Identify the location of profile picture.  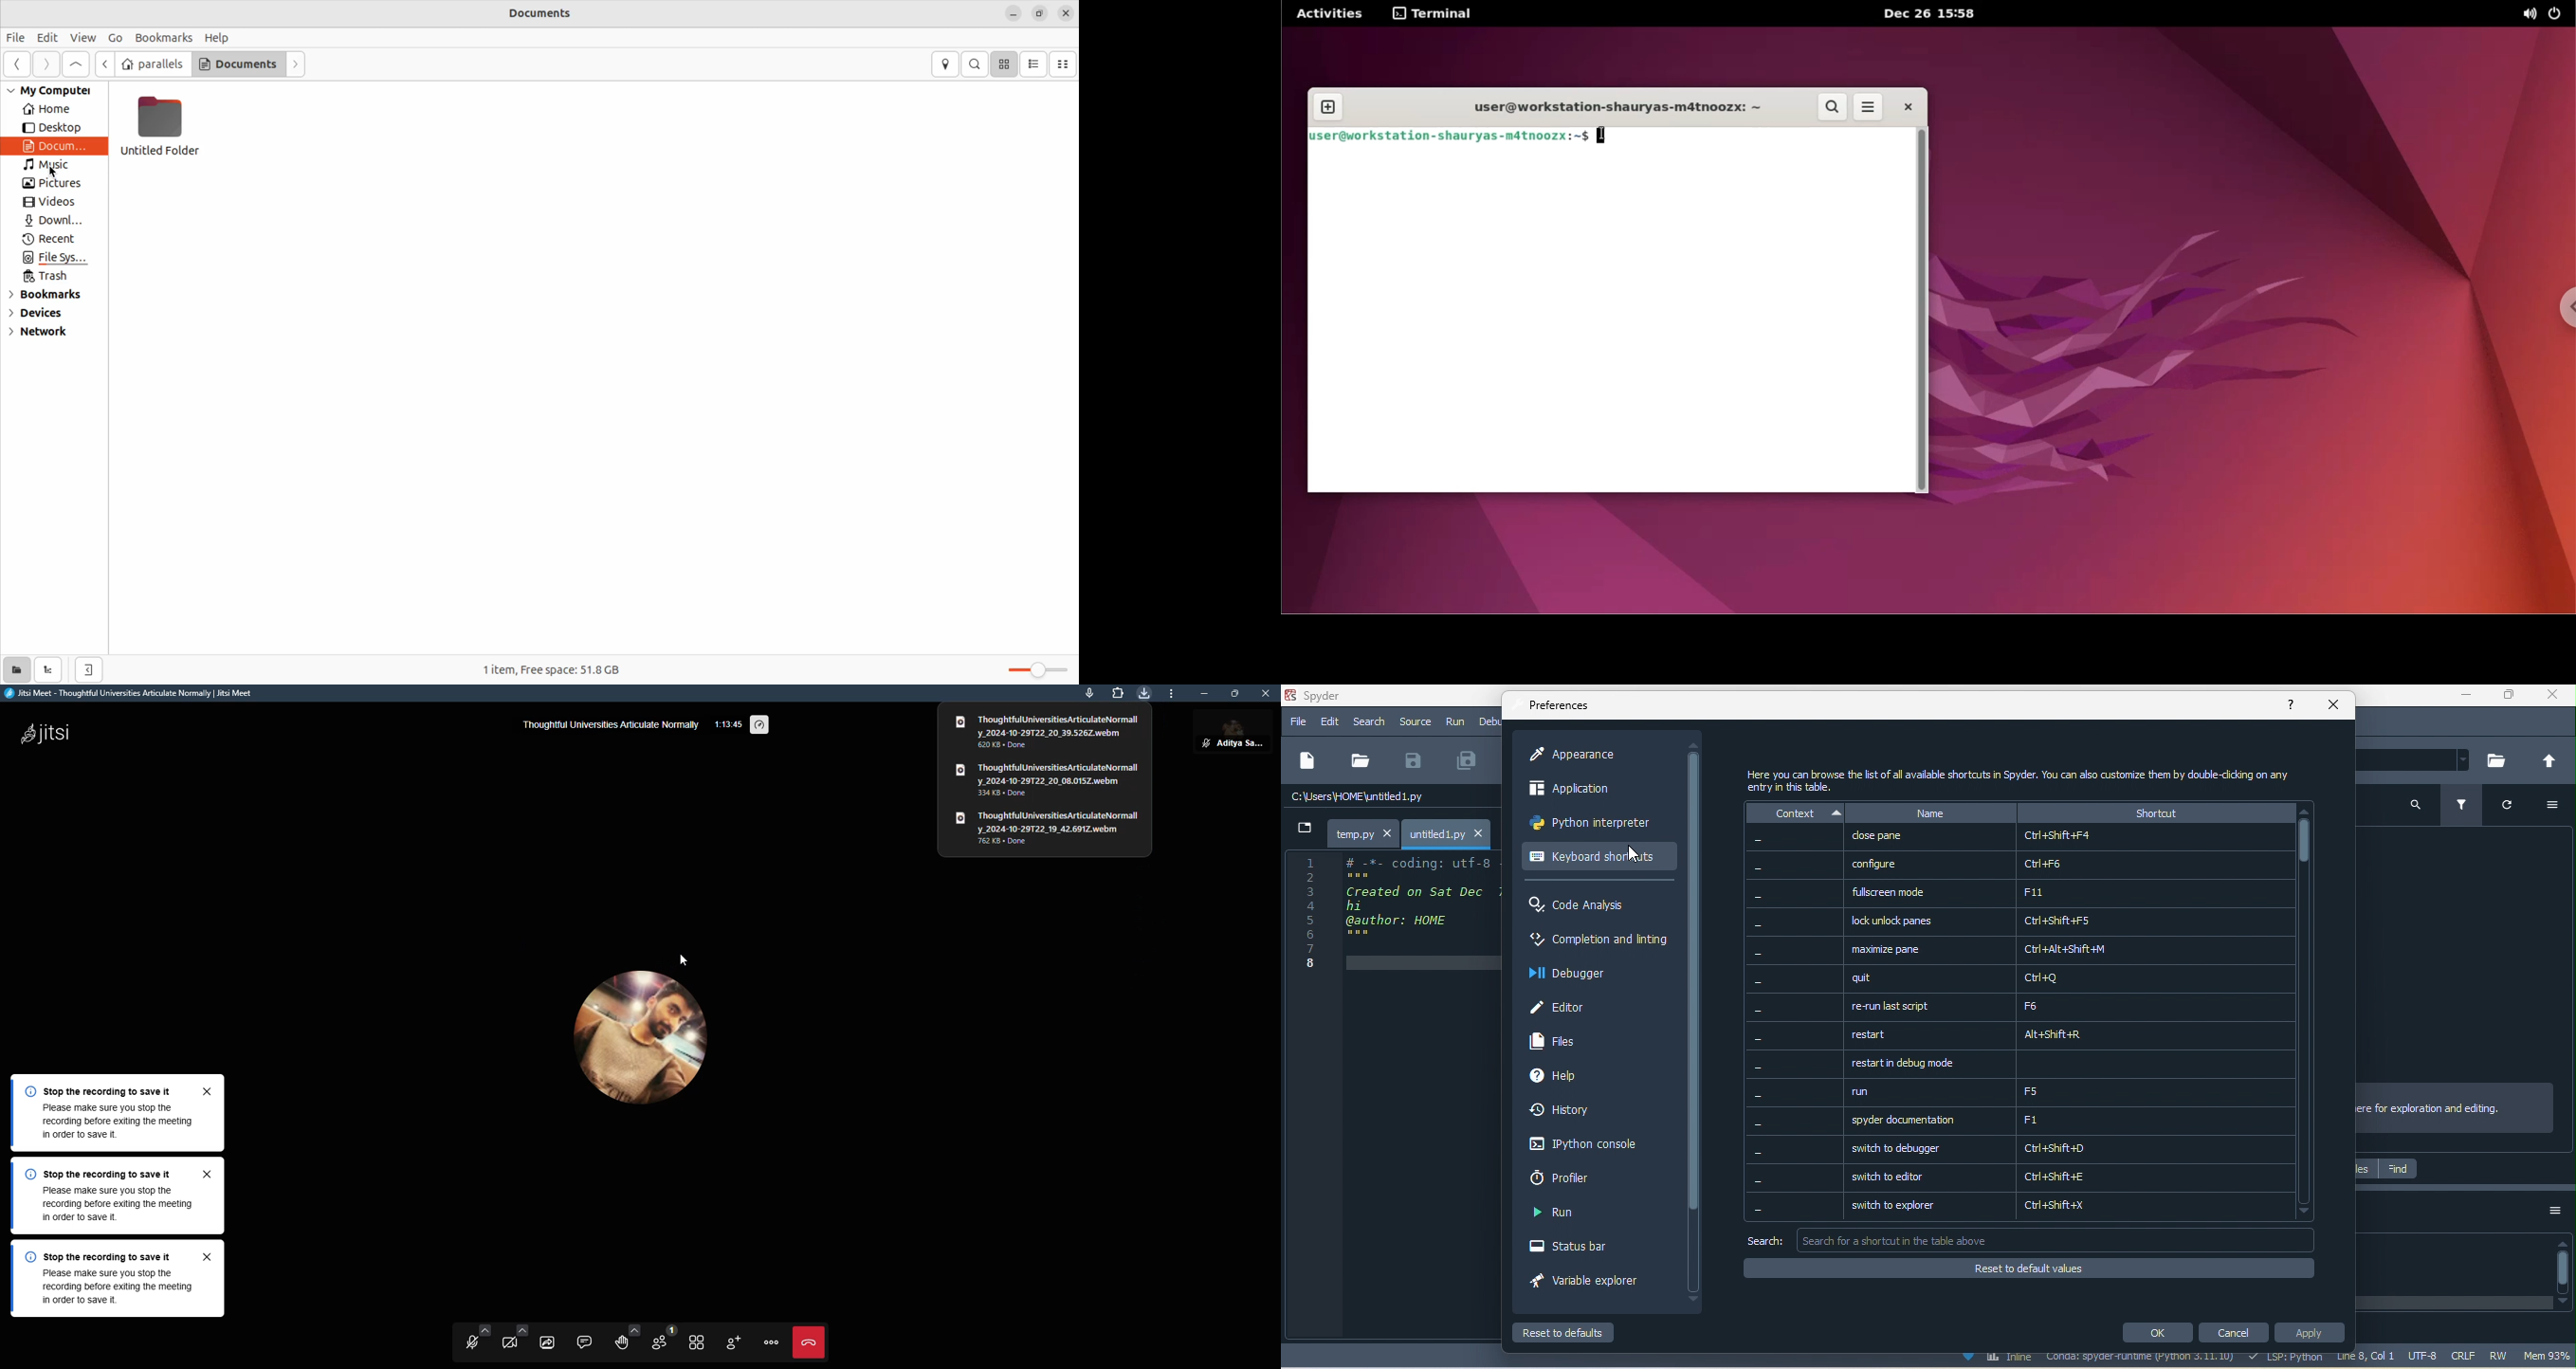
(640, 1047).